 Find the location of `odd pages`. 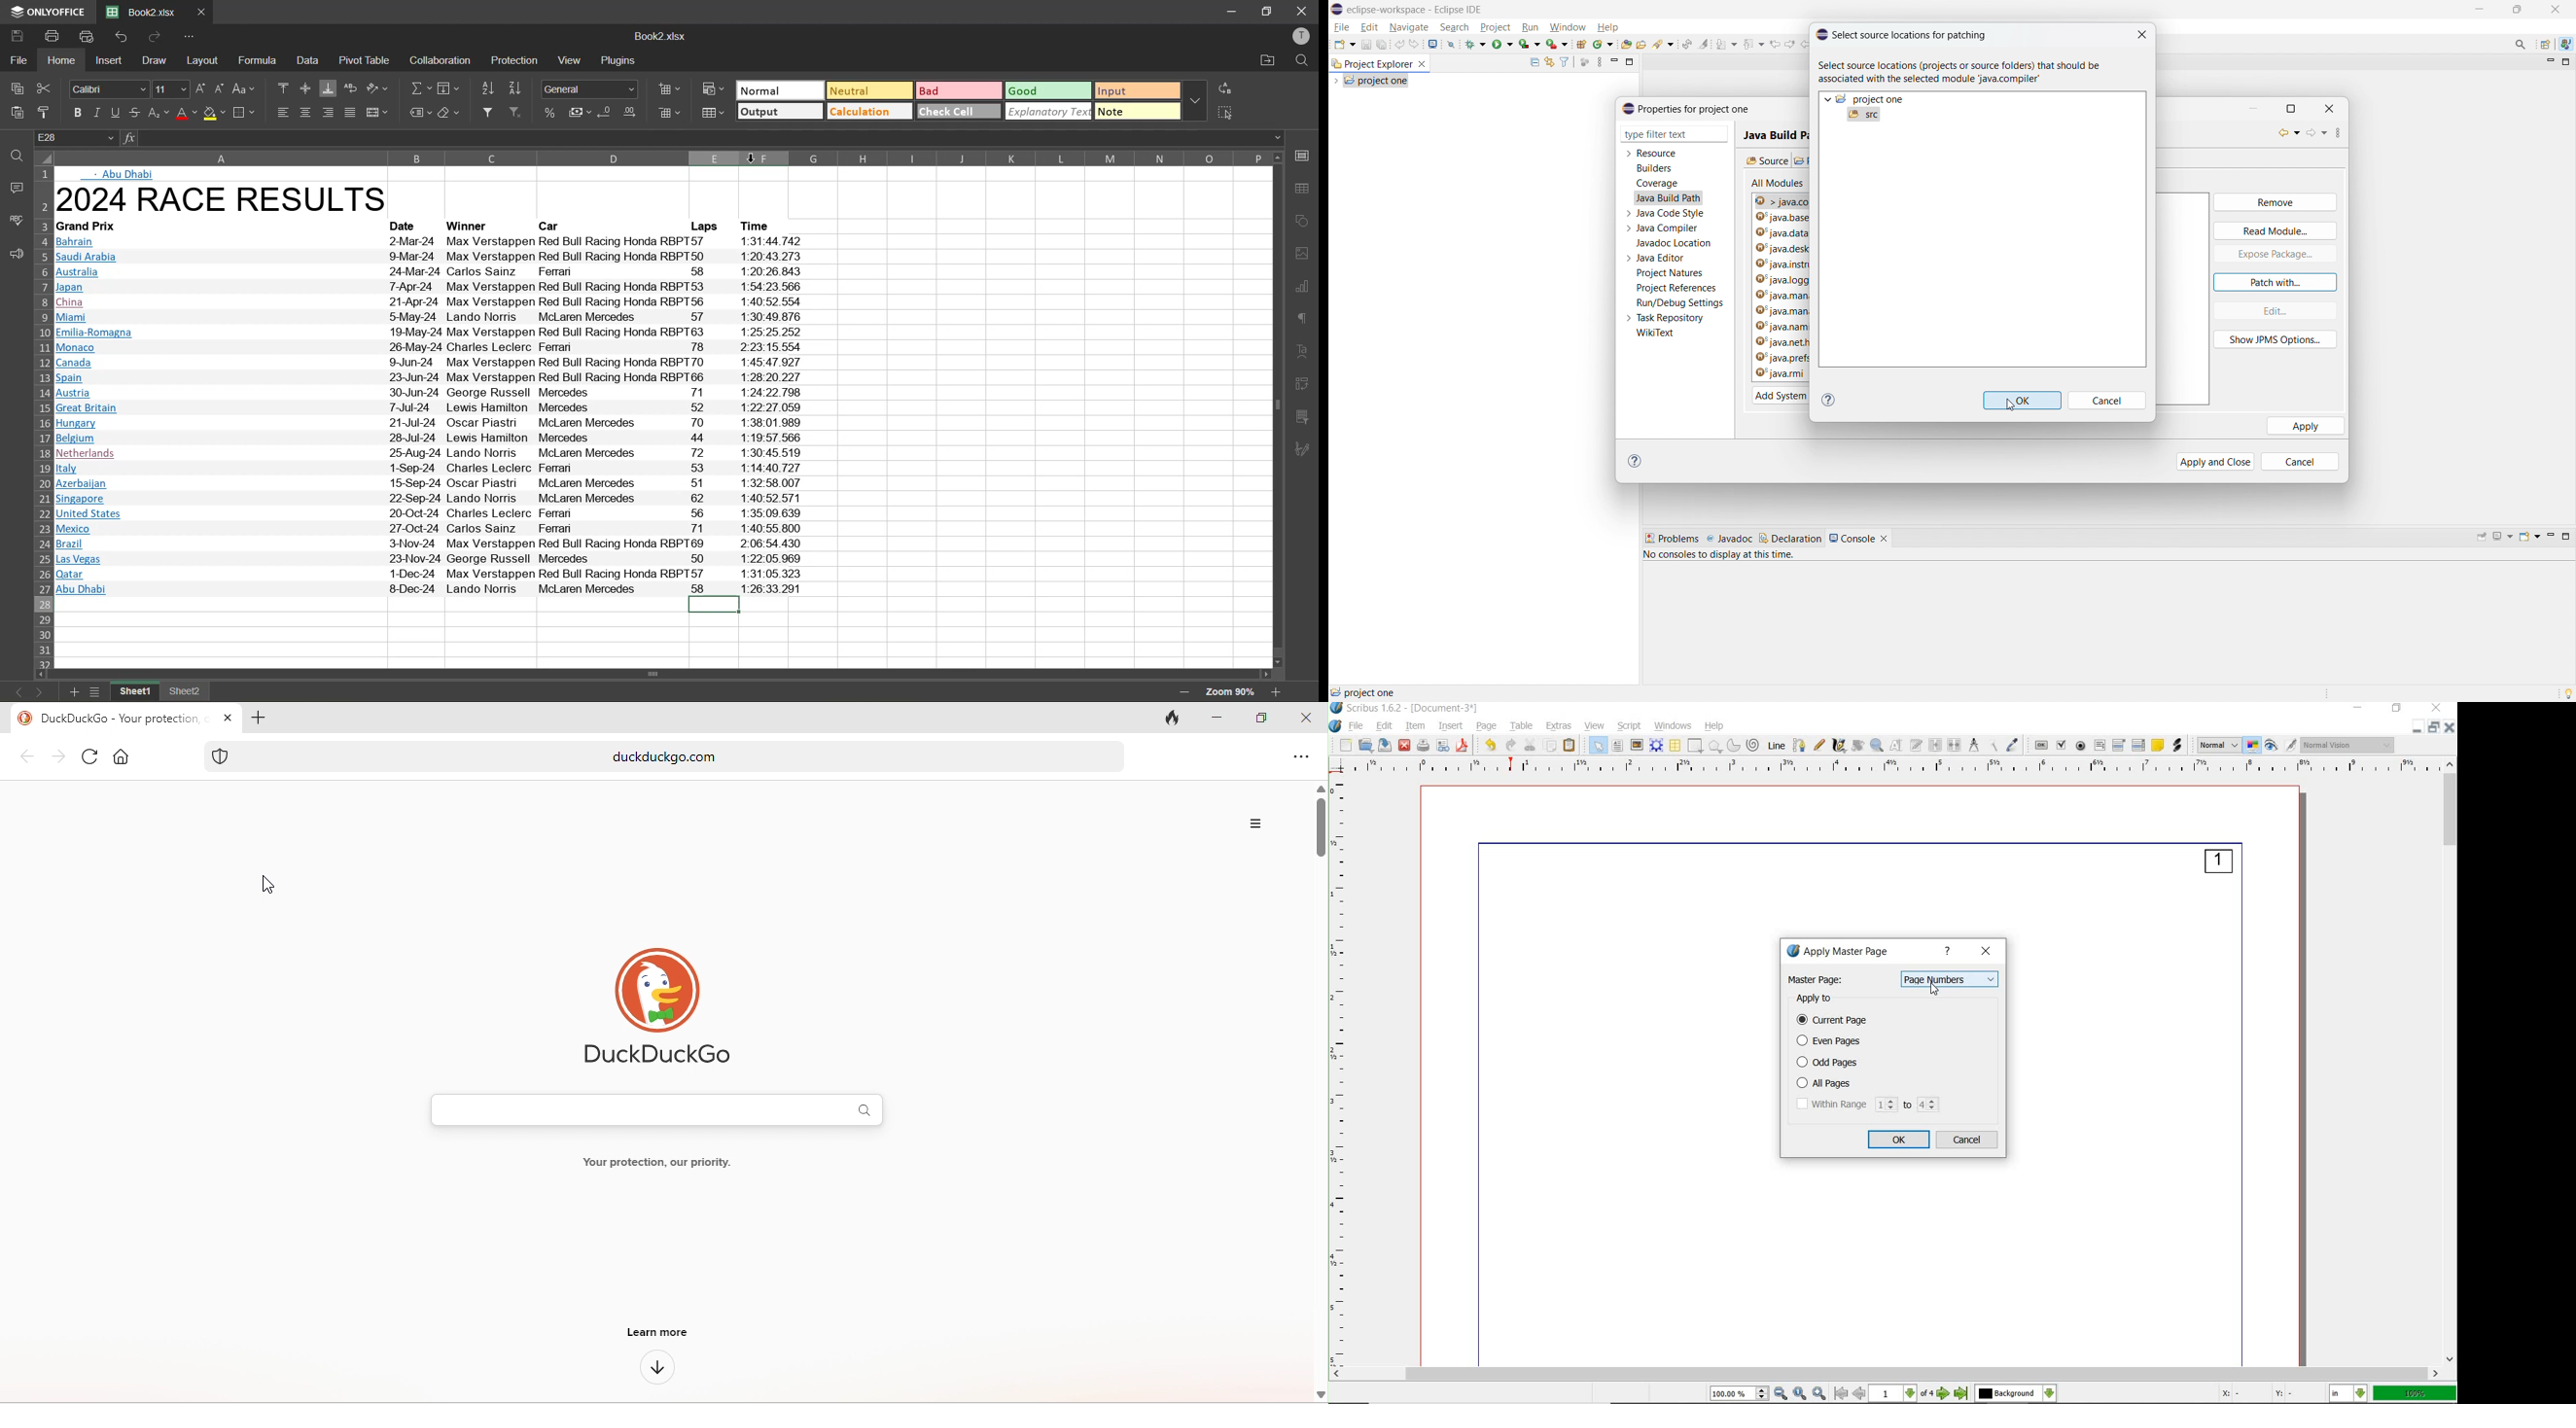

odd pages is located at coordinates (1833, 1062).